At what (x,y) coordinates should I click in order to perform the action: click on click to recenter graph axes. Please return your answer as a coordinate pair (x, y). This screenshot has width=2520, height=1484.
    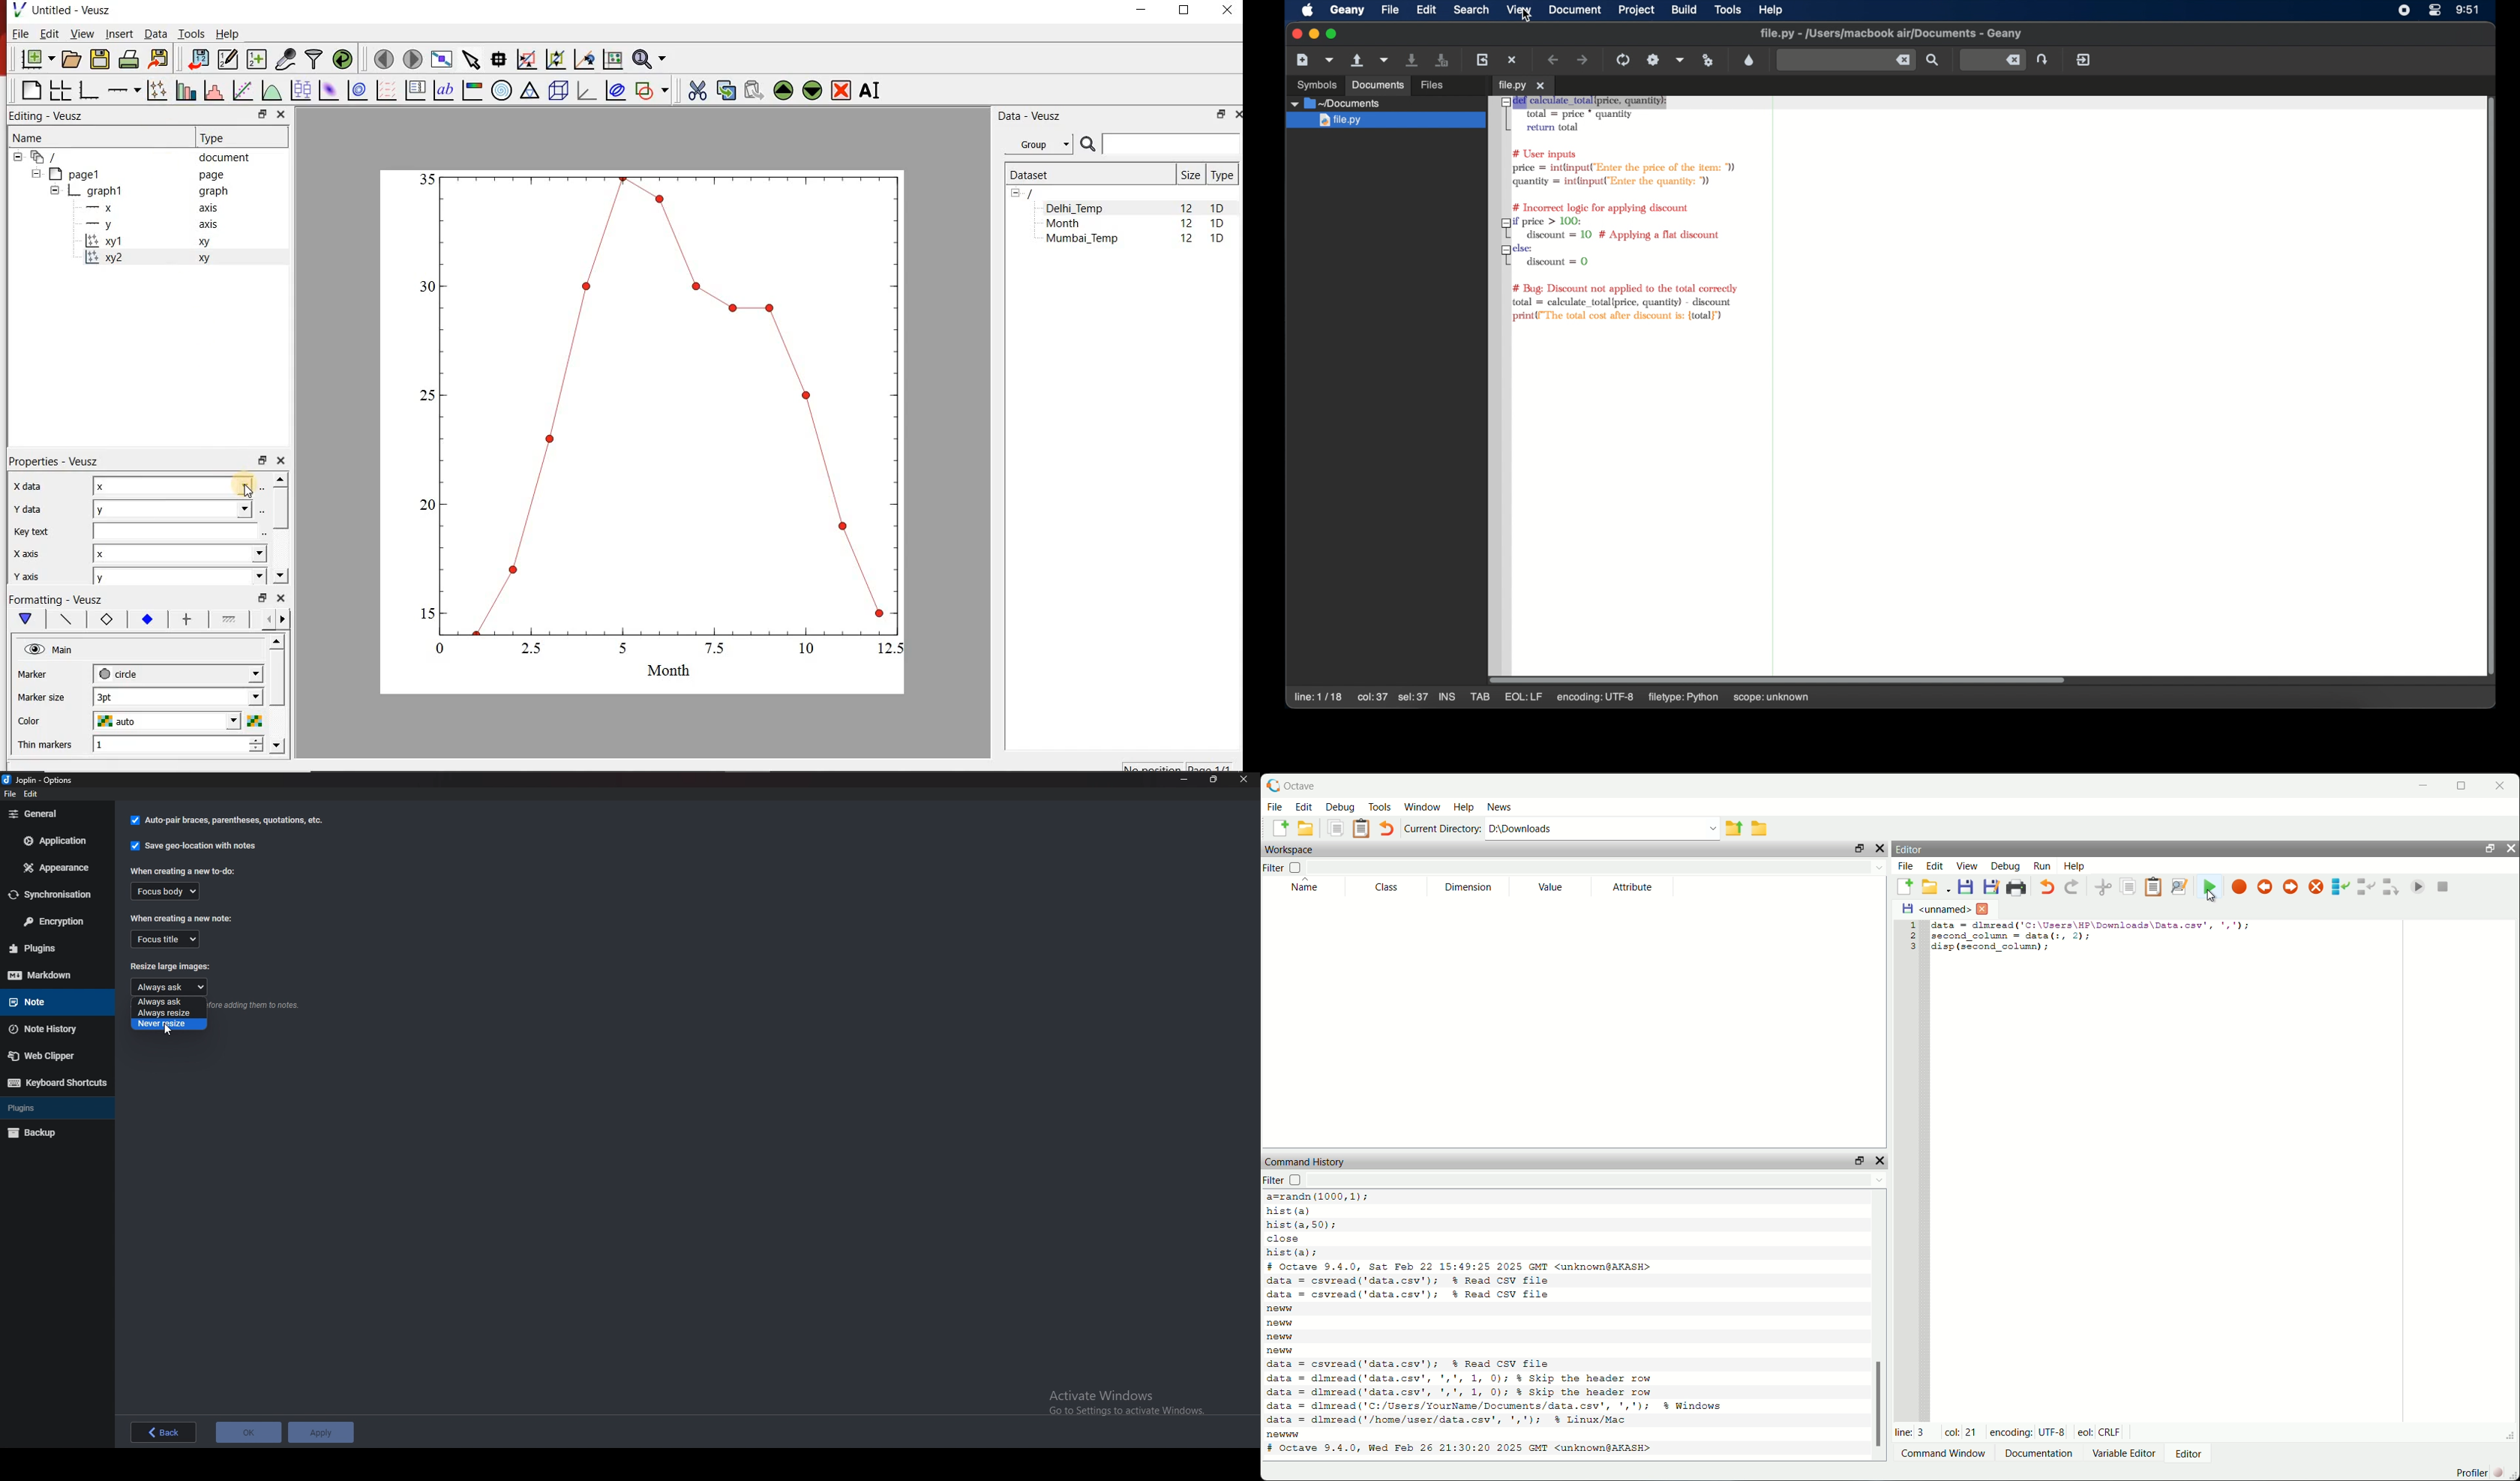
    Looking at the image, I should click on (584, 60).